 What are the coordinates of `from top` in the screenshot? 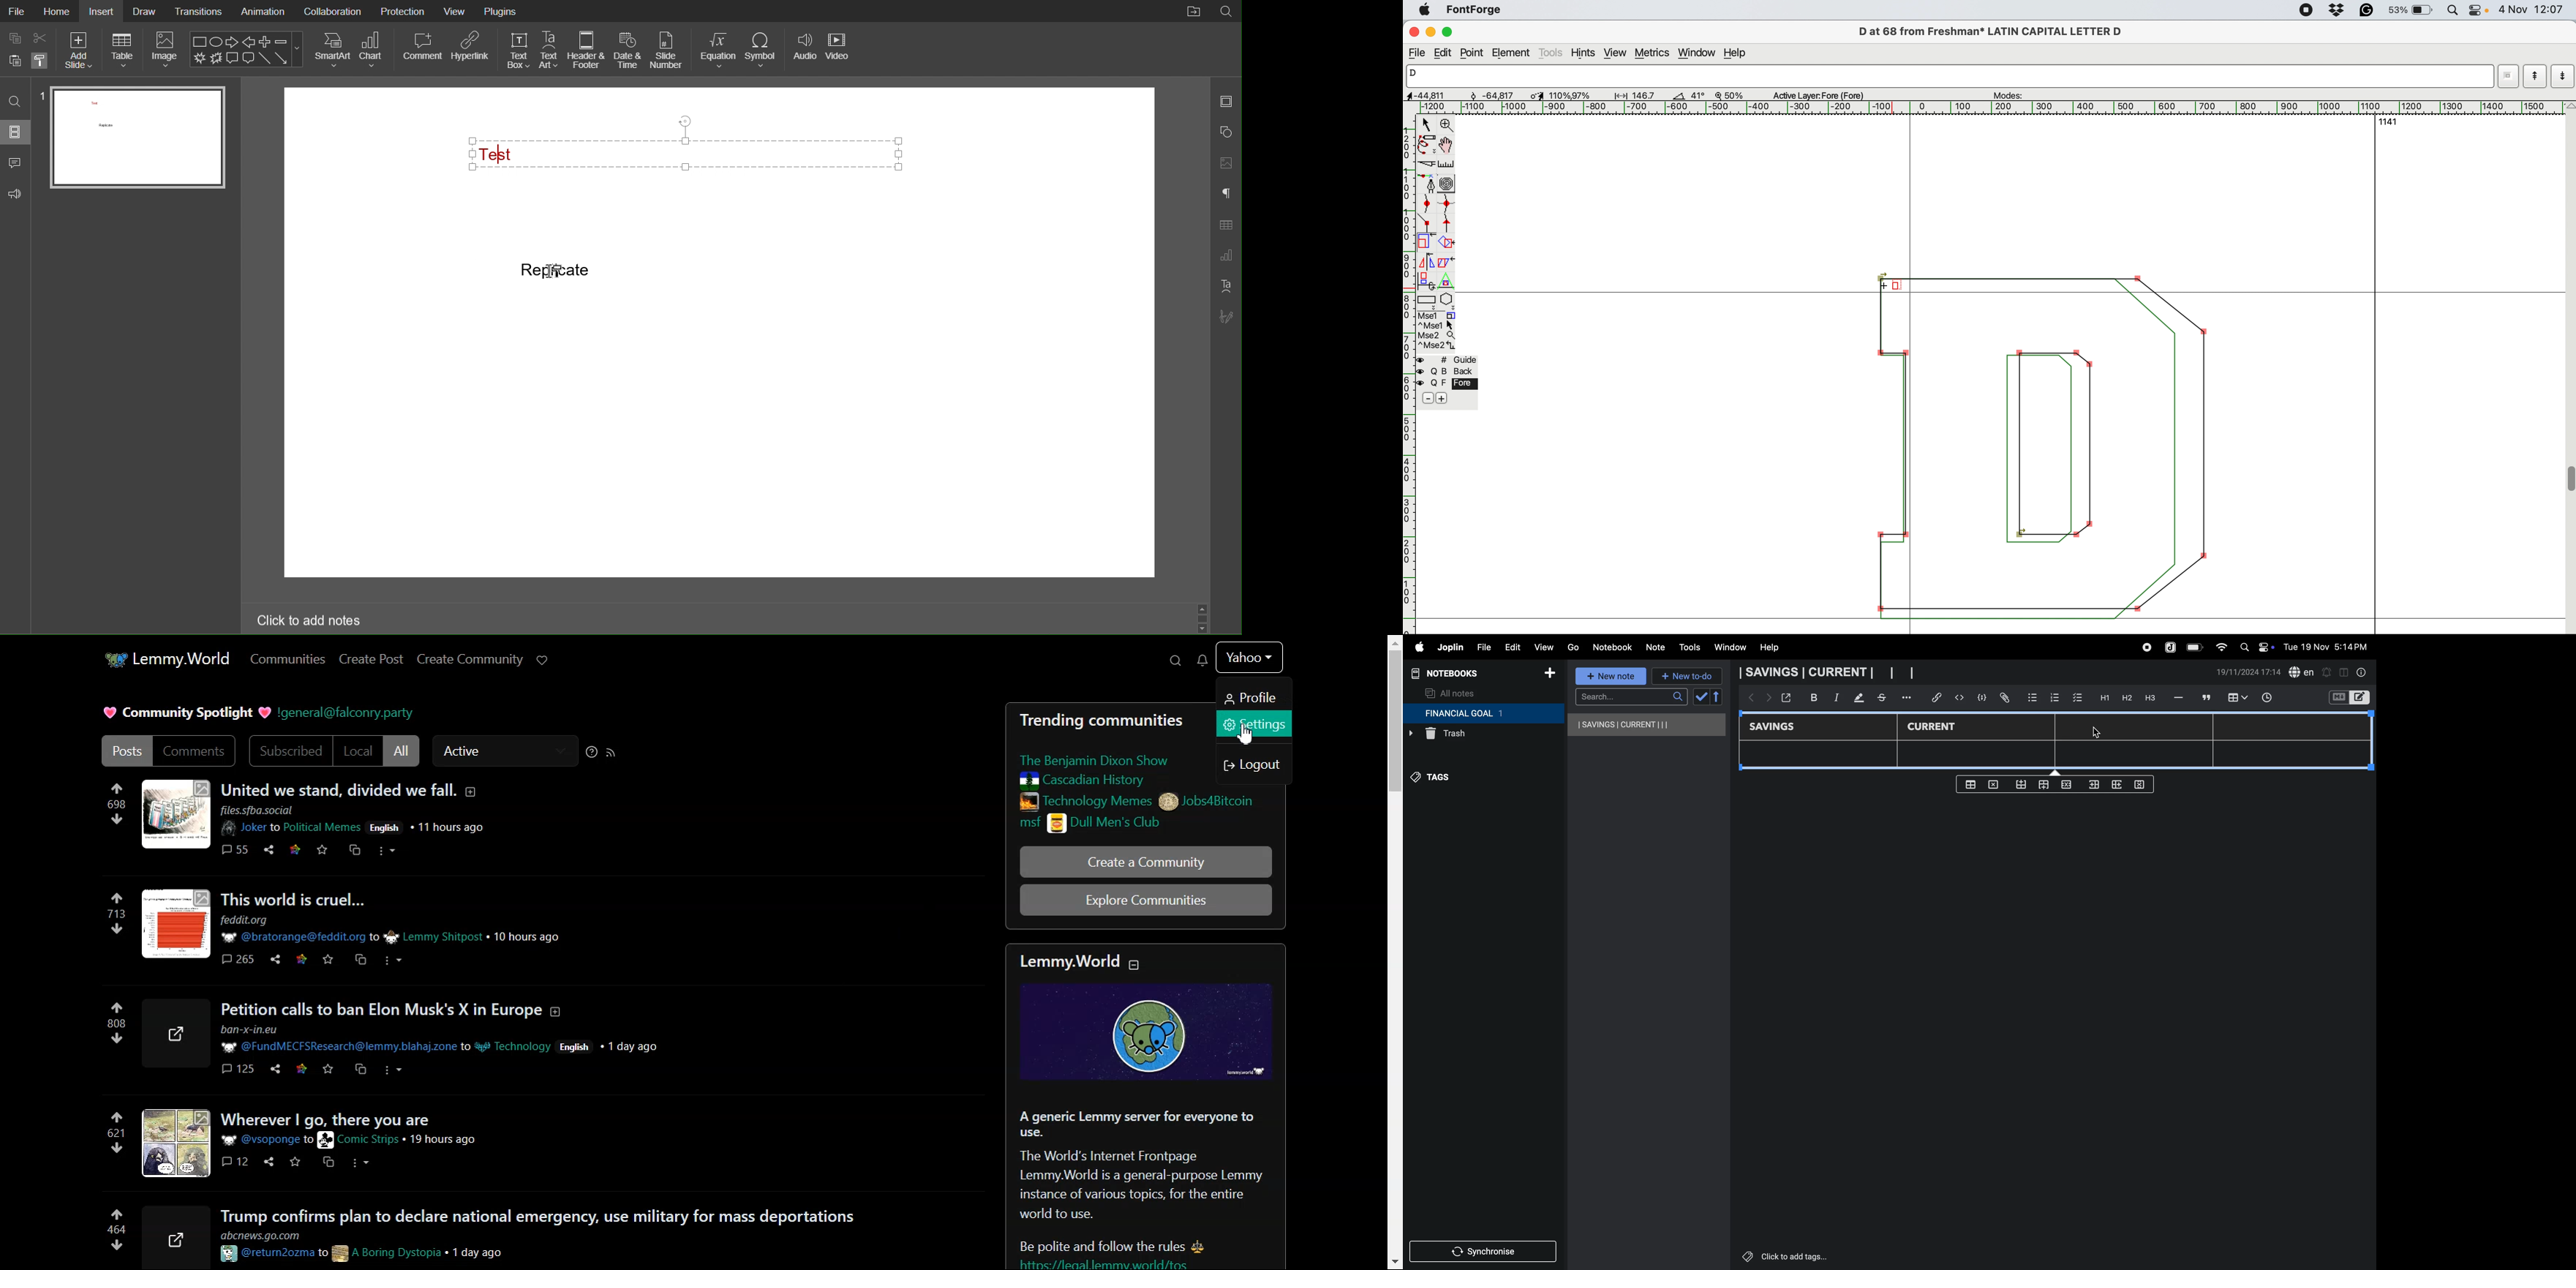 It's located at (2042, 785).